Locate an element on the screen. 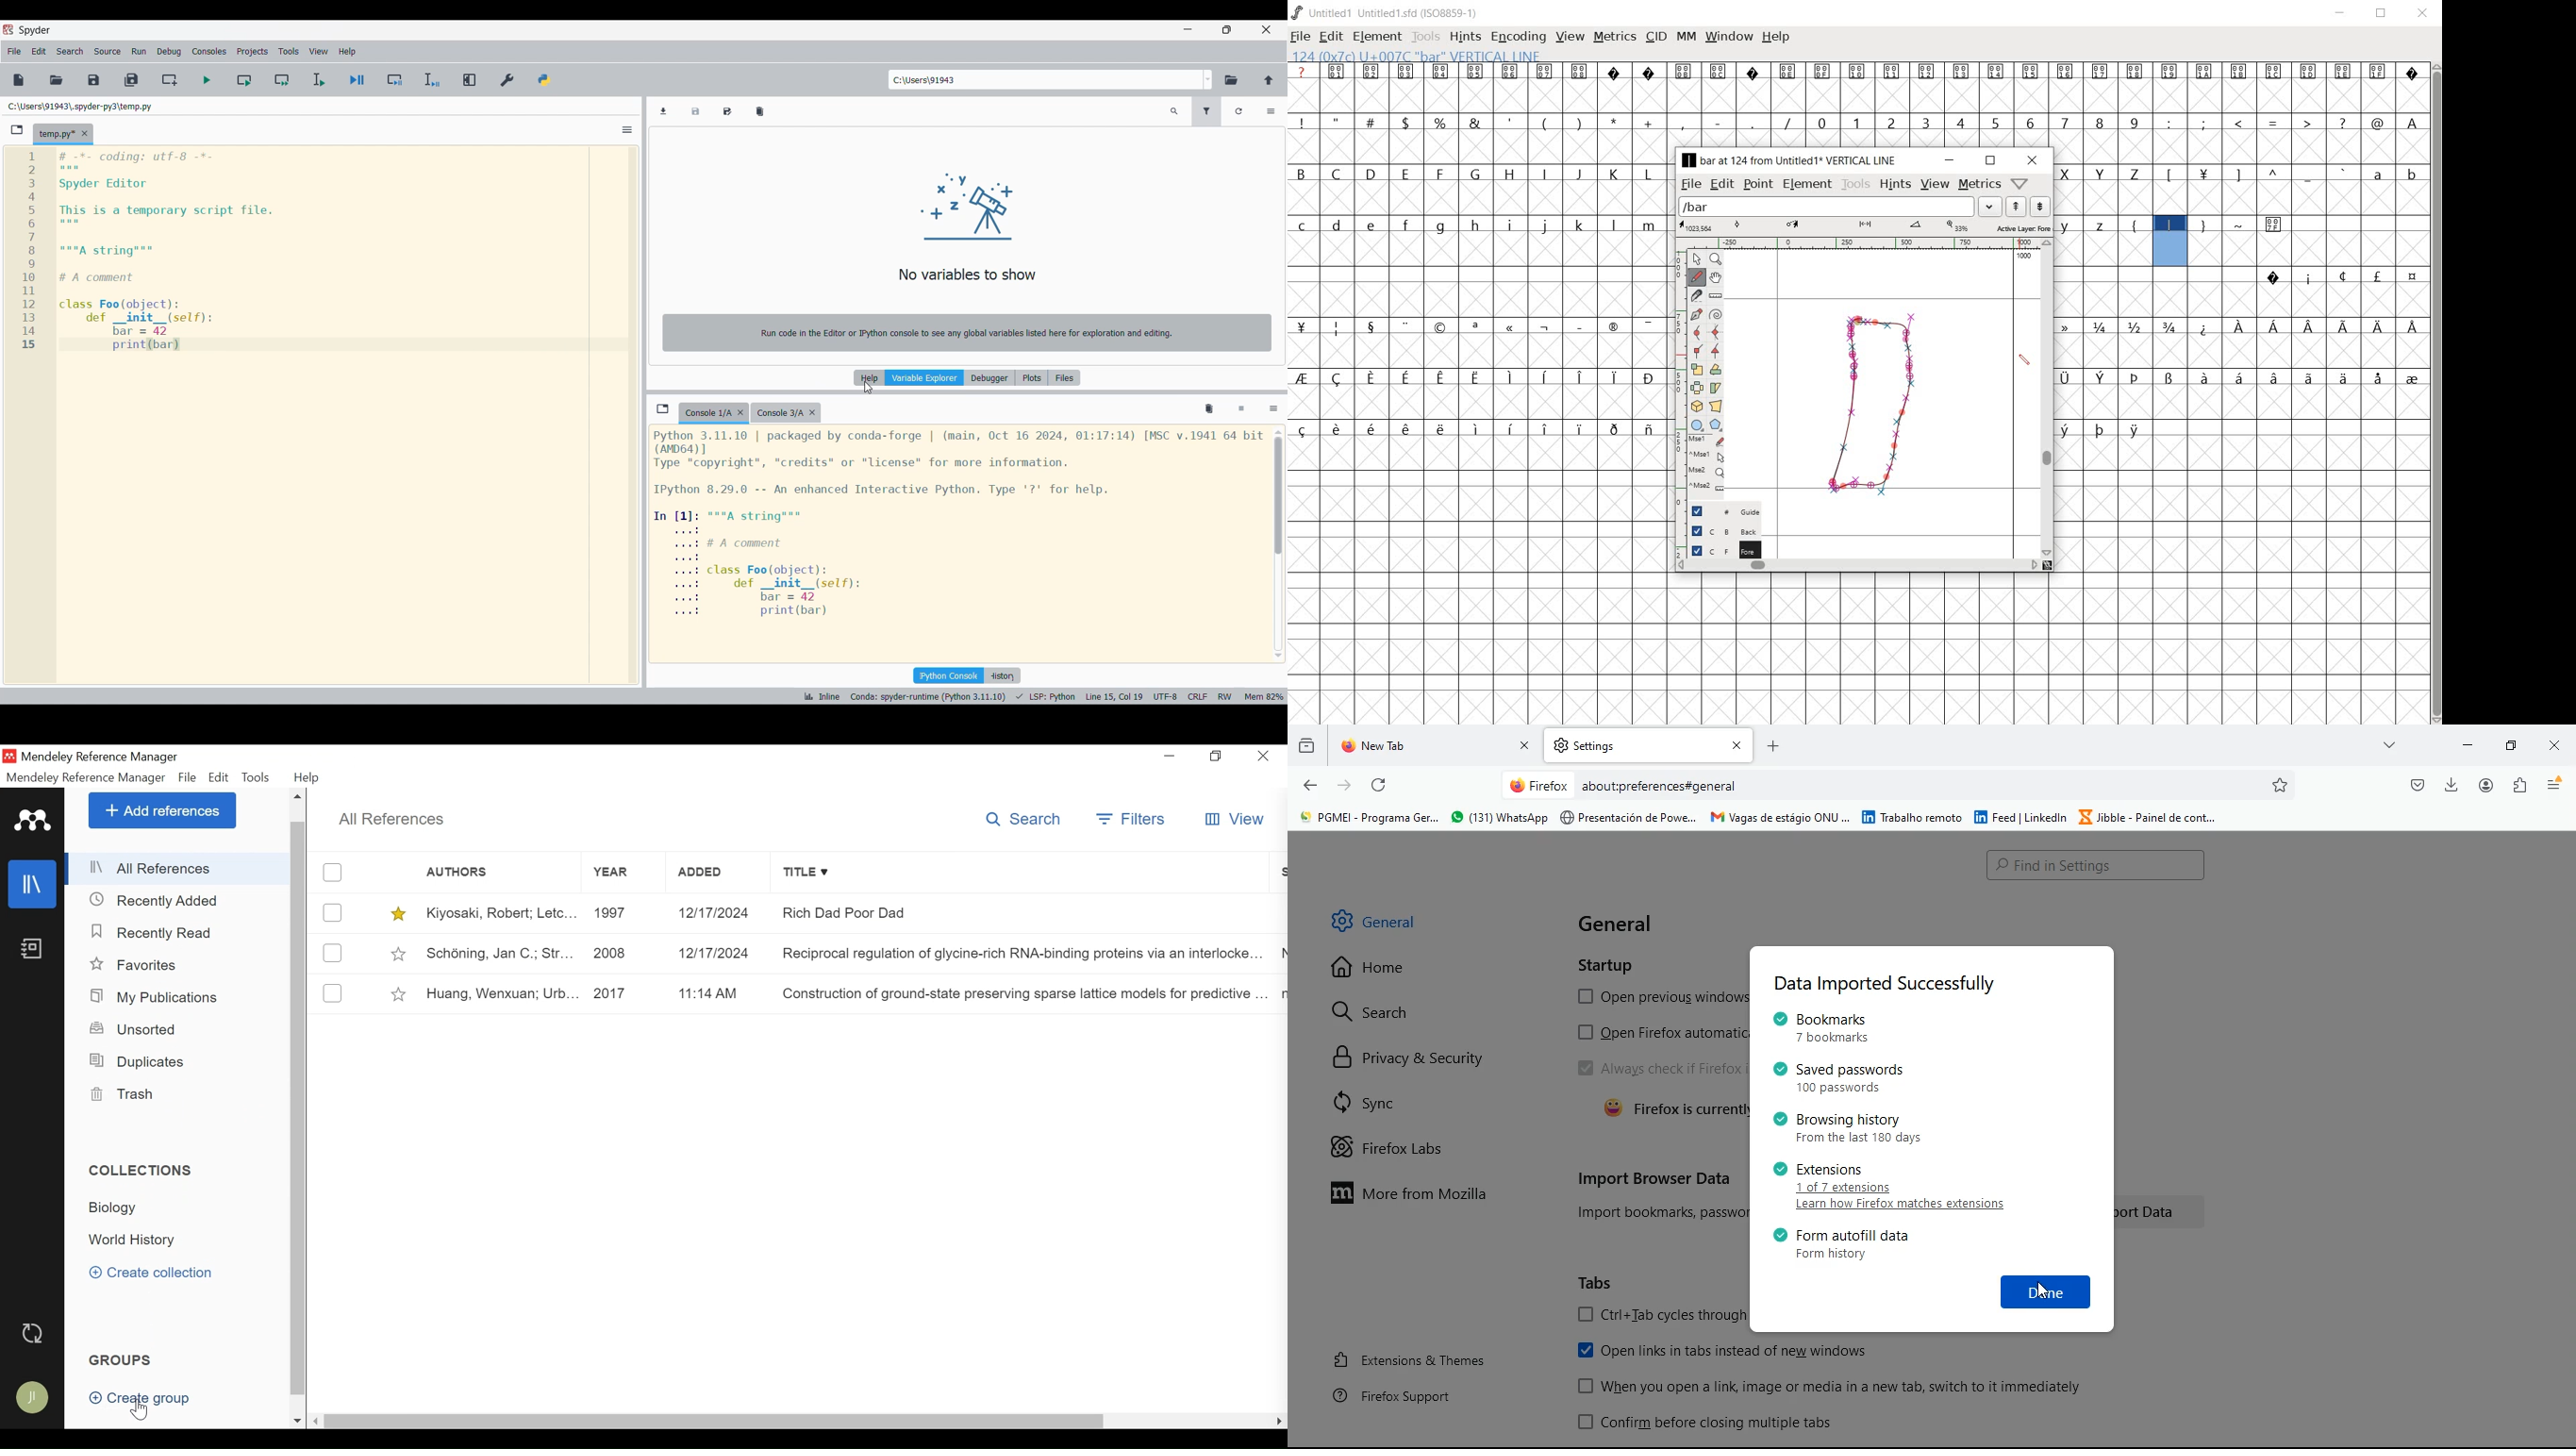 The image size is (2576, 1456). Details of current console is located at coordinates (959, 523).